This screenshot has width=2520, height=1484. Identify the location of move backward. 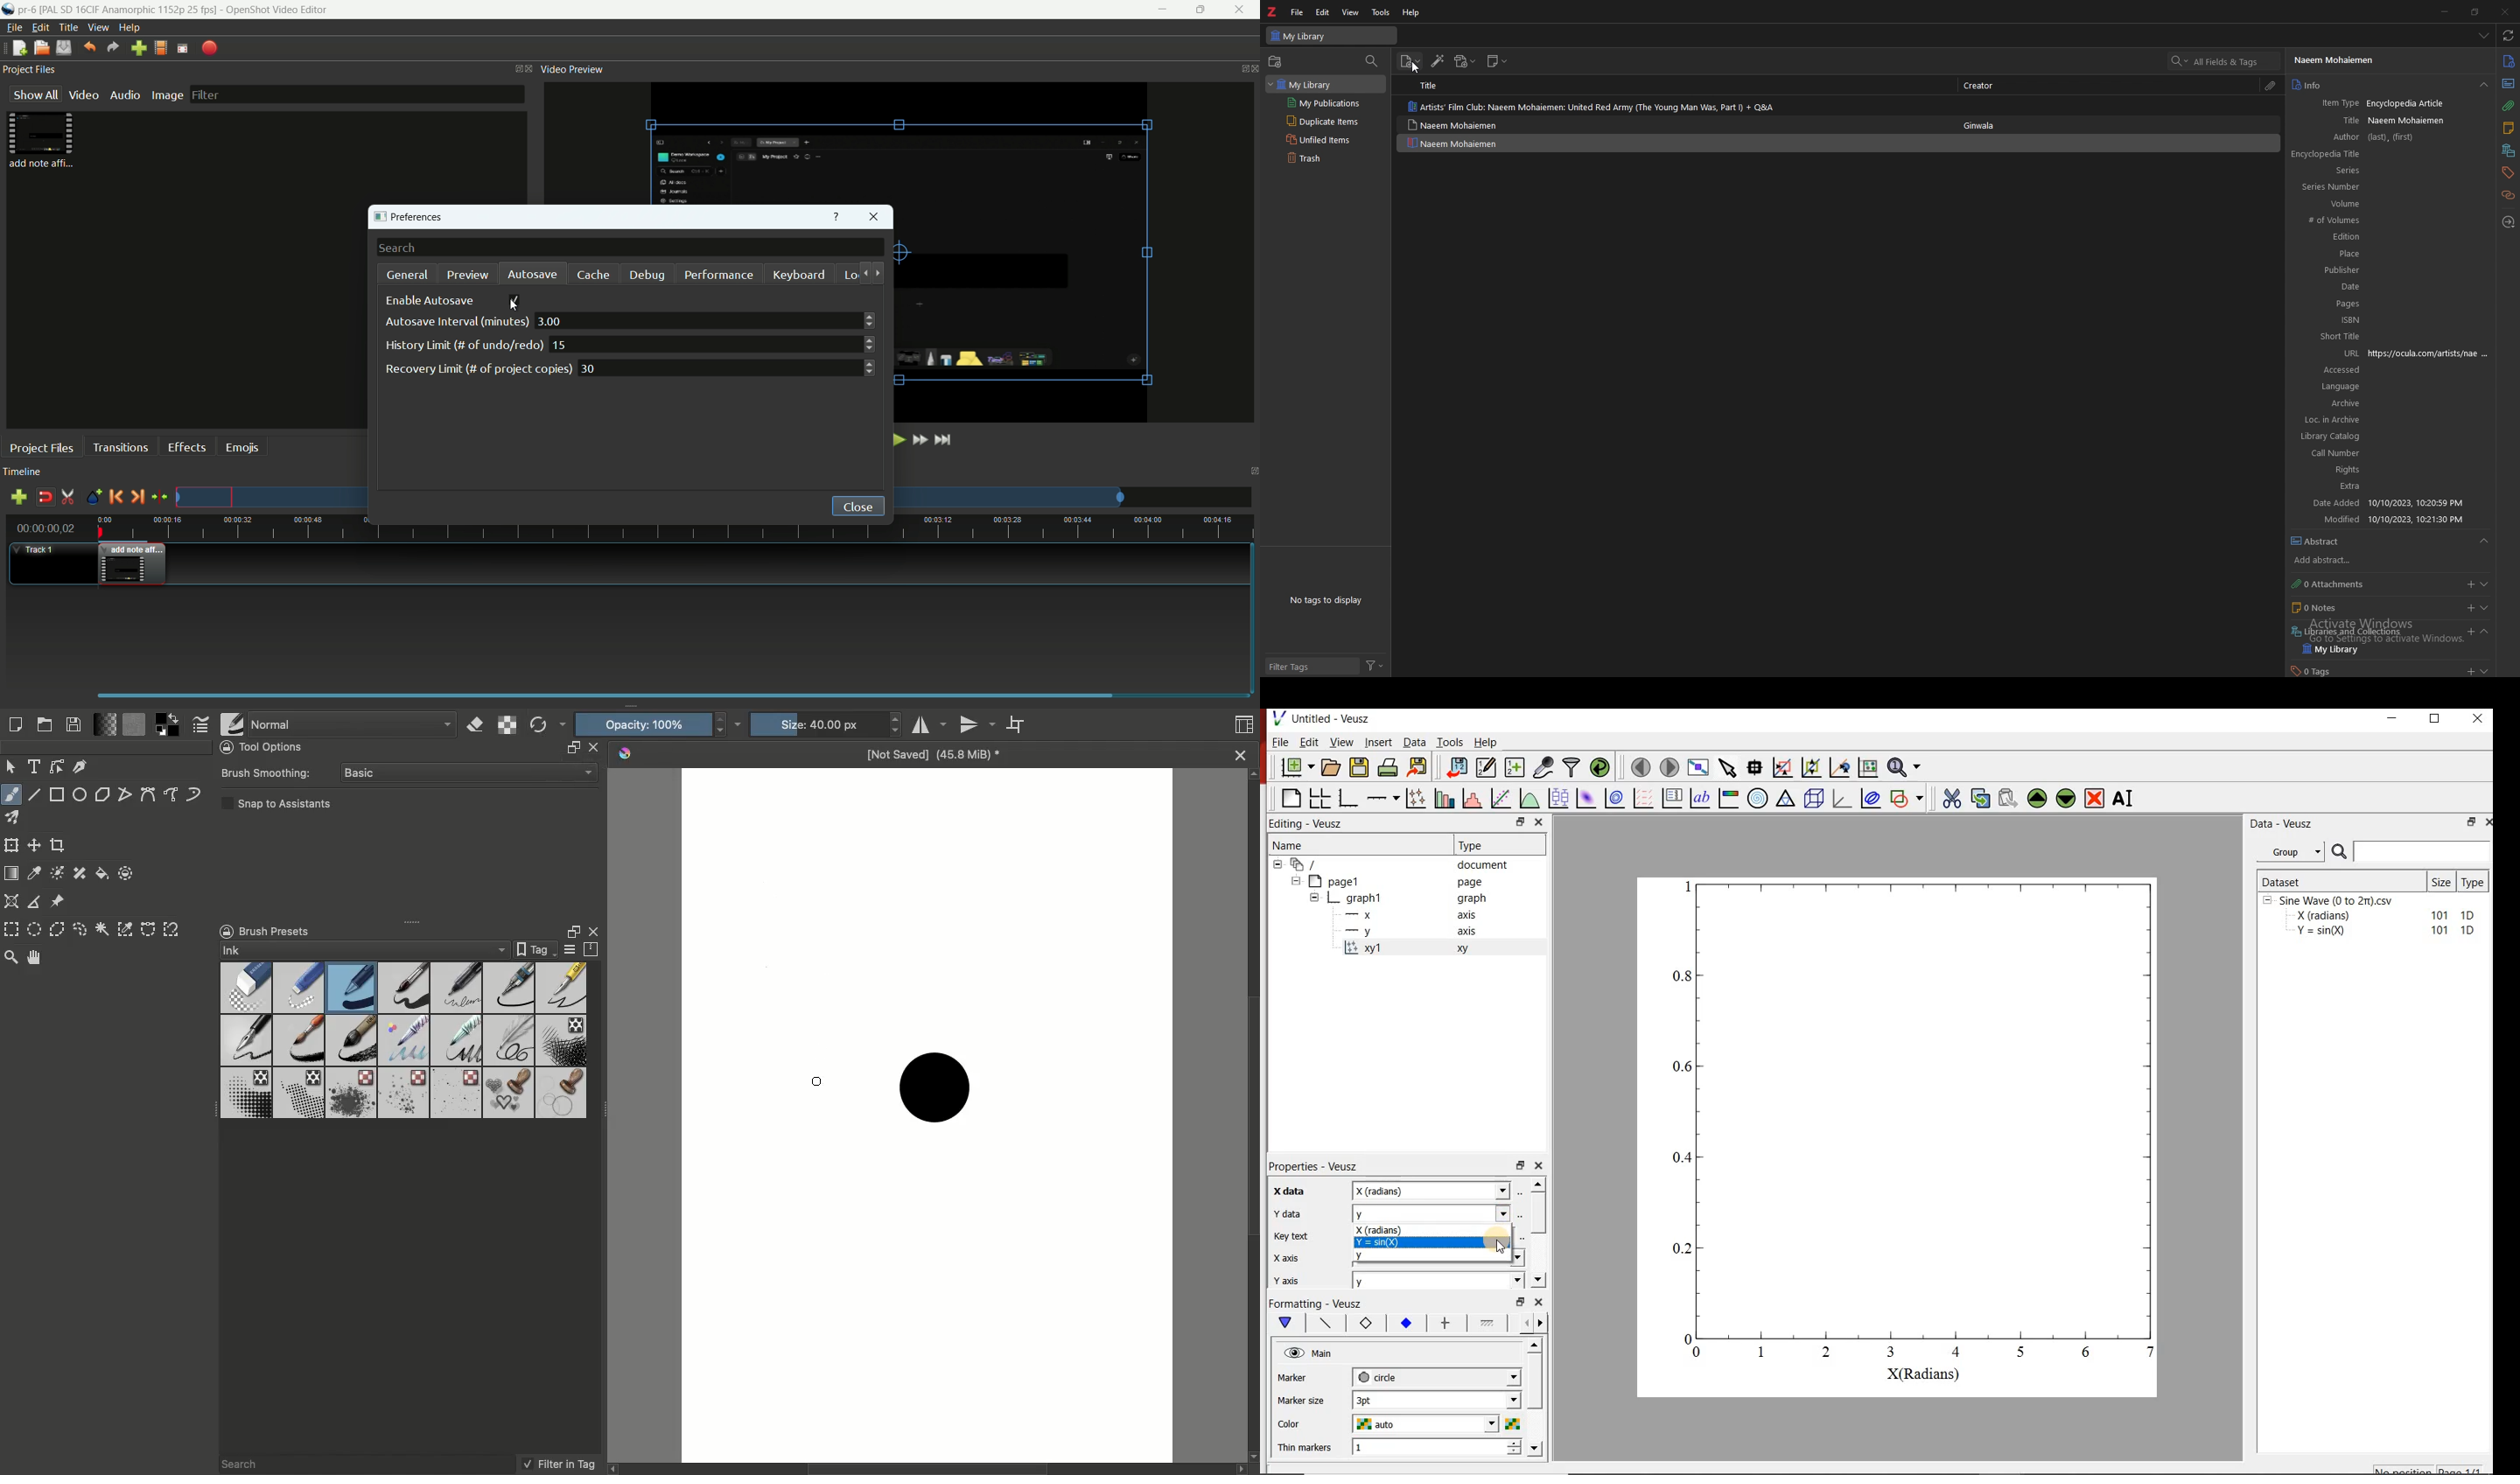
(862, 273).